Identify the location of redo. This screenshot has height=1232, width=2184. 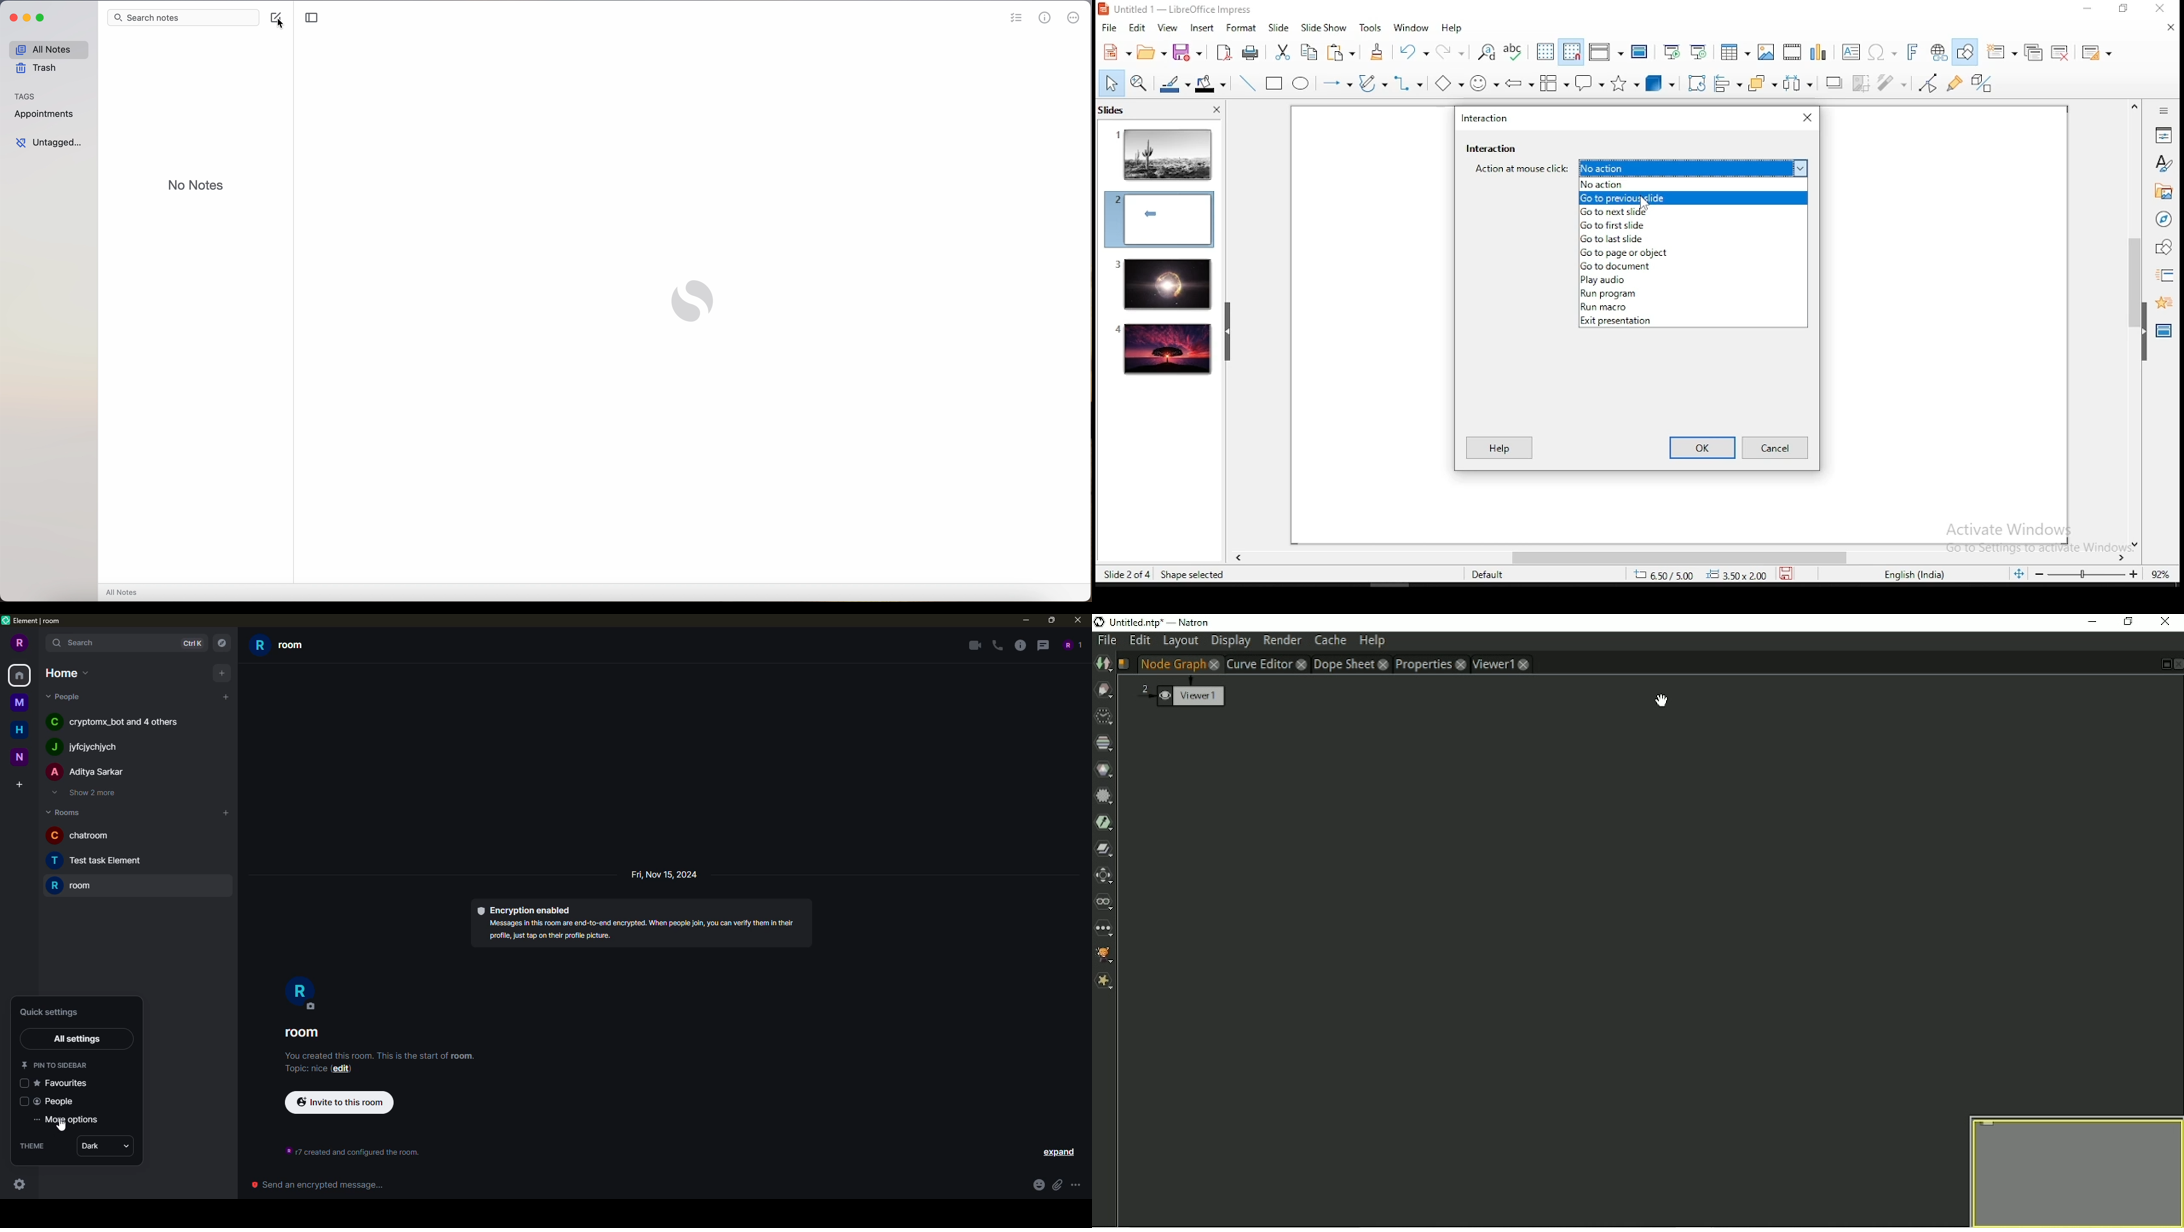
(1454, 50).